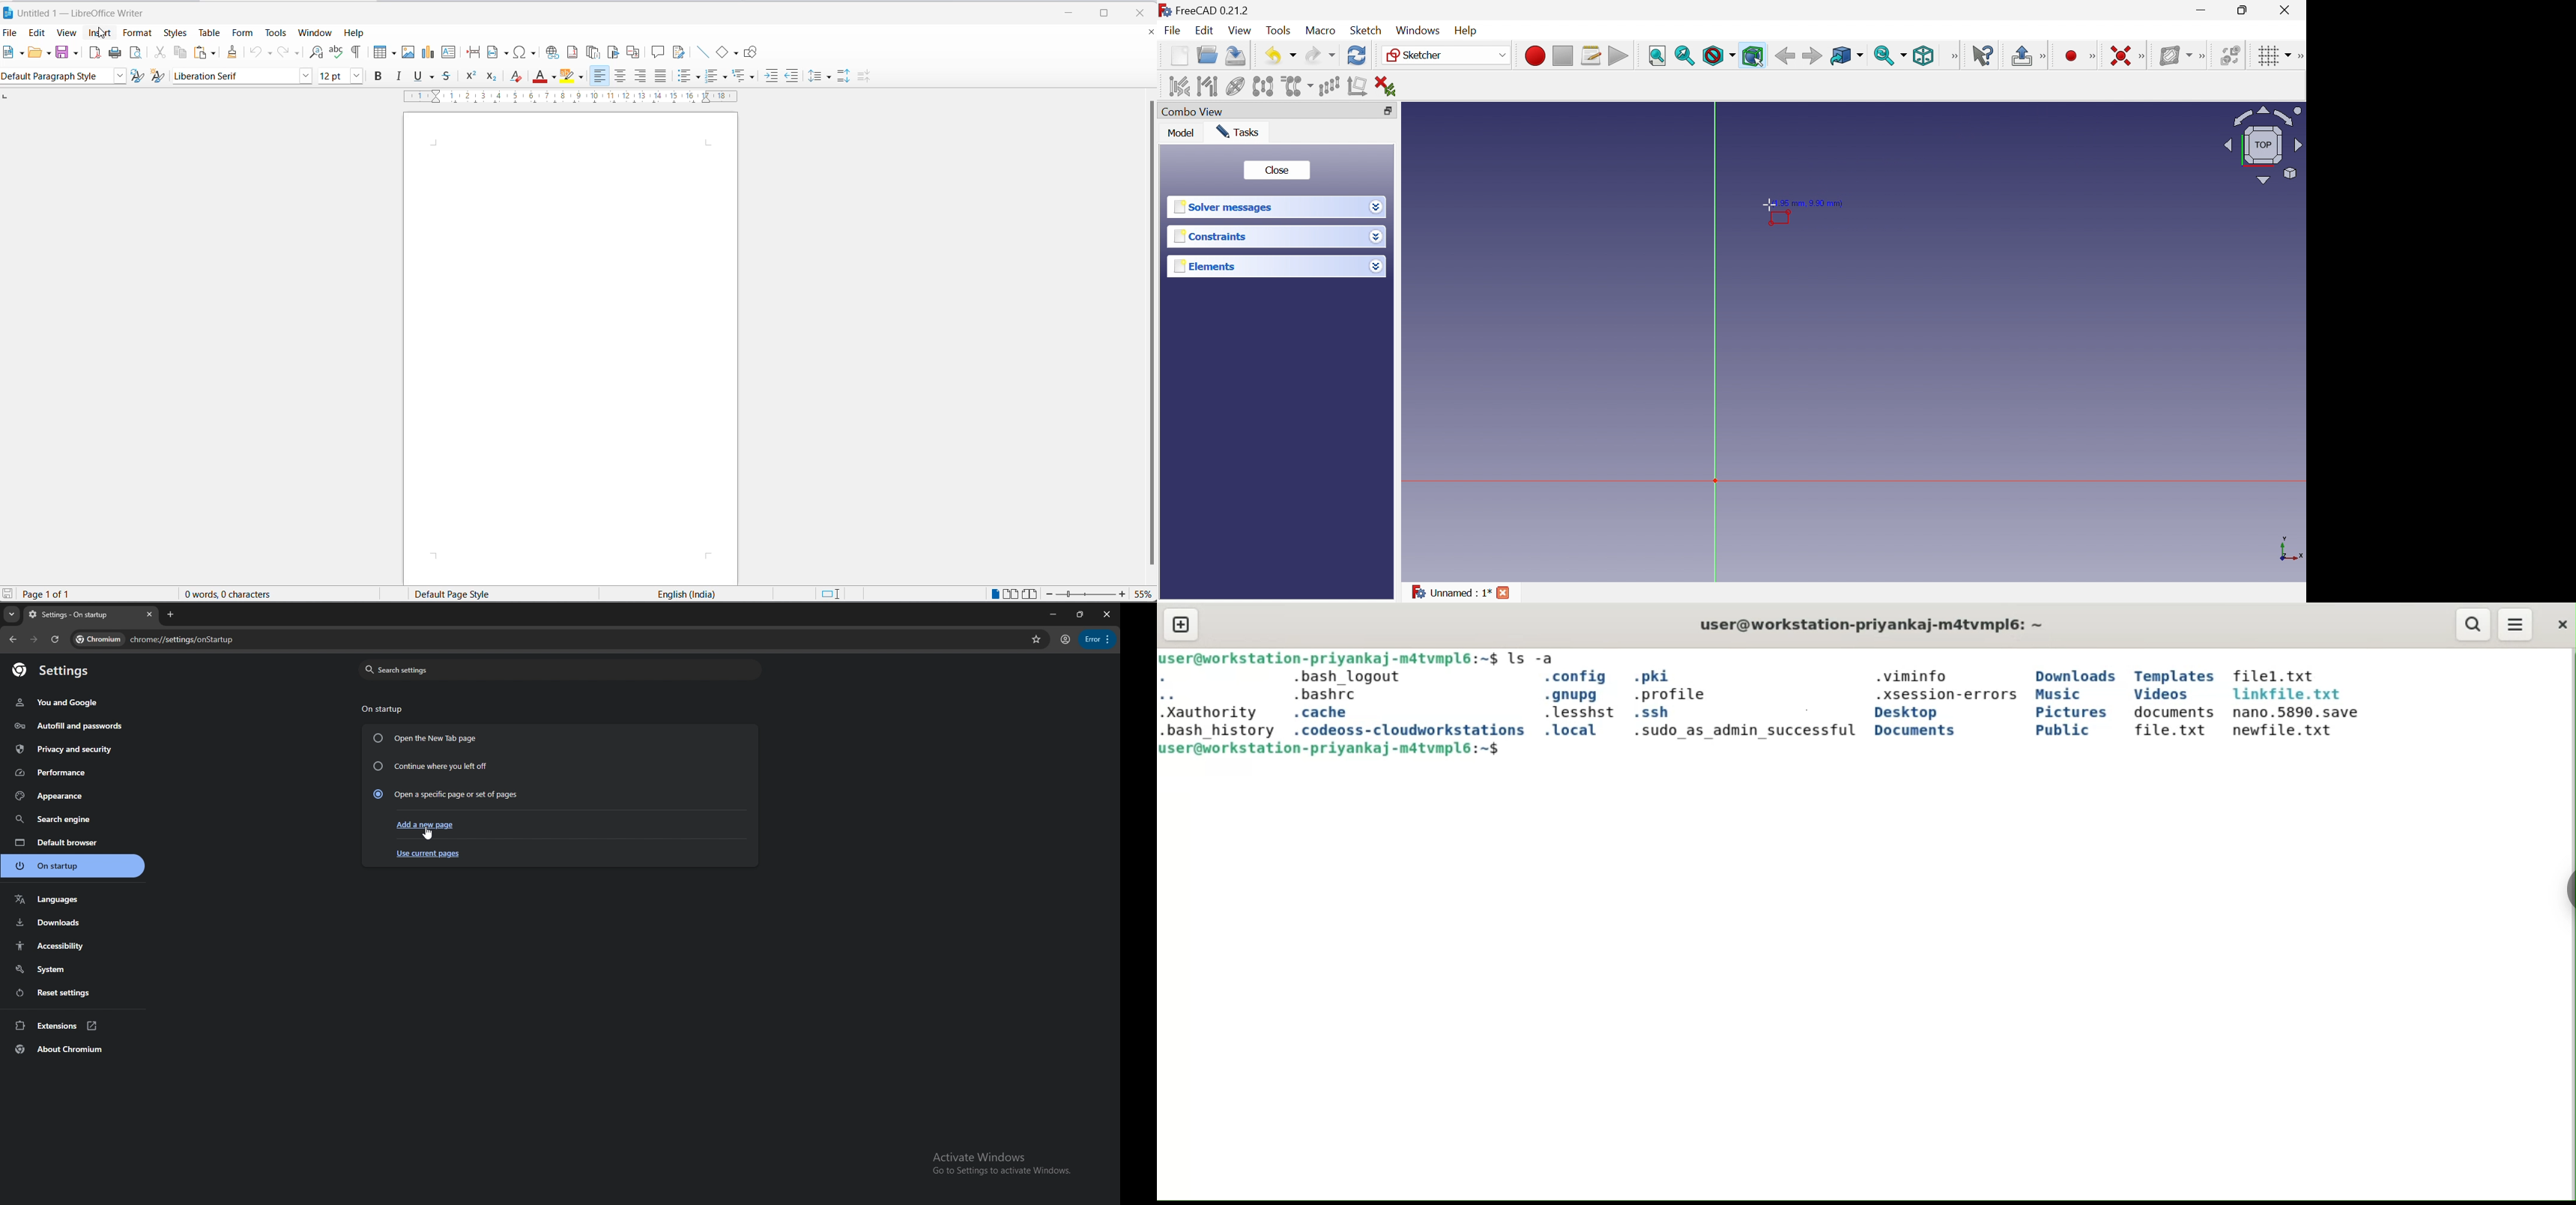  I want to click on Macro recording..., so click(1536, 56).